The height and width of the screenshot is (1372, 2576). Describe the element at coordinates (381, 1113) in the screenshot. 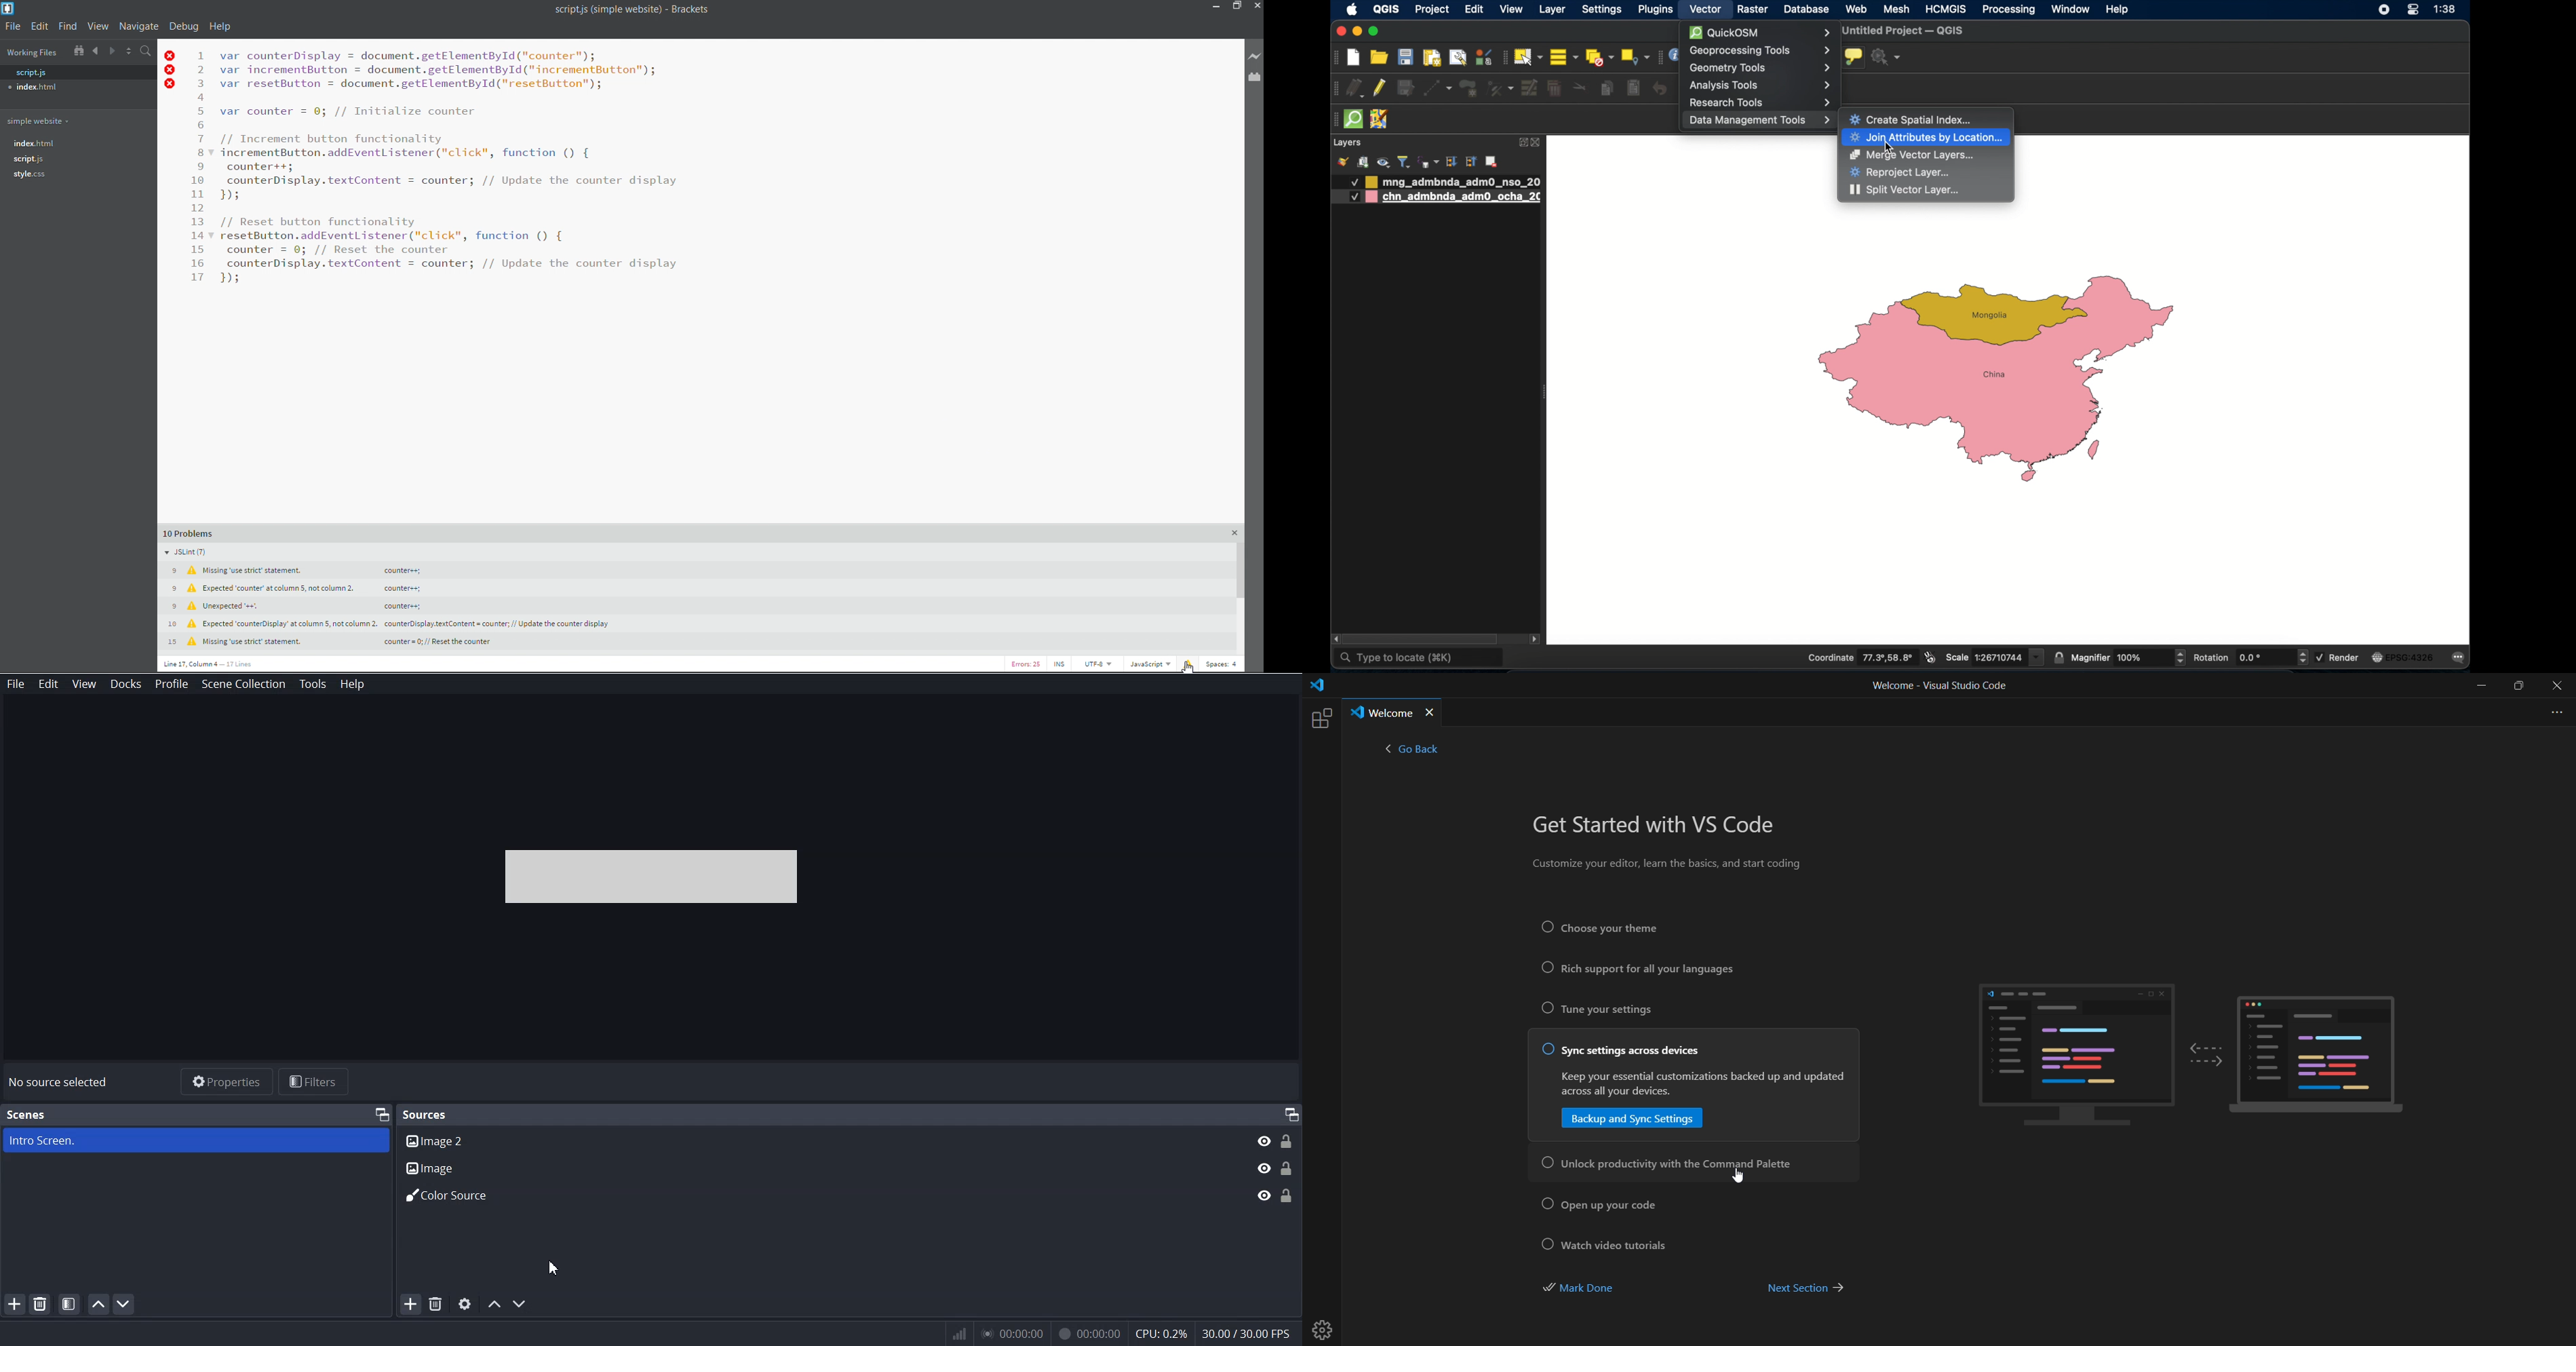

I see `Maximize` at that location.